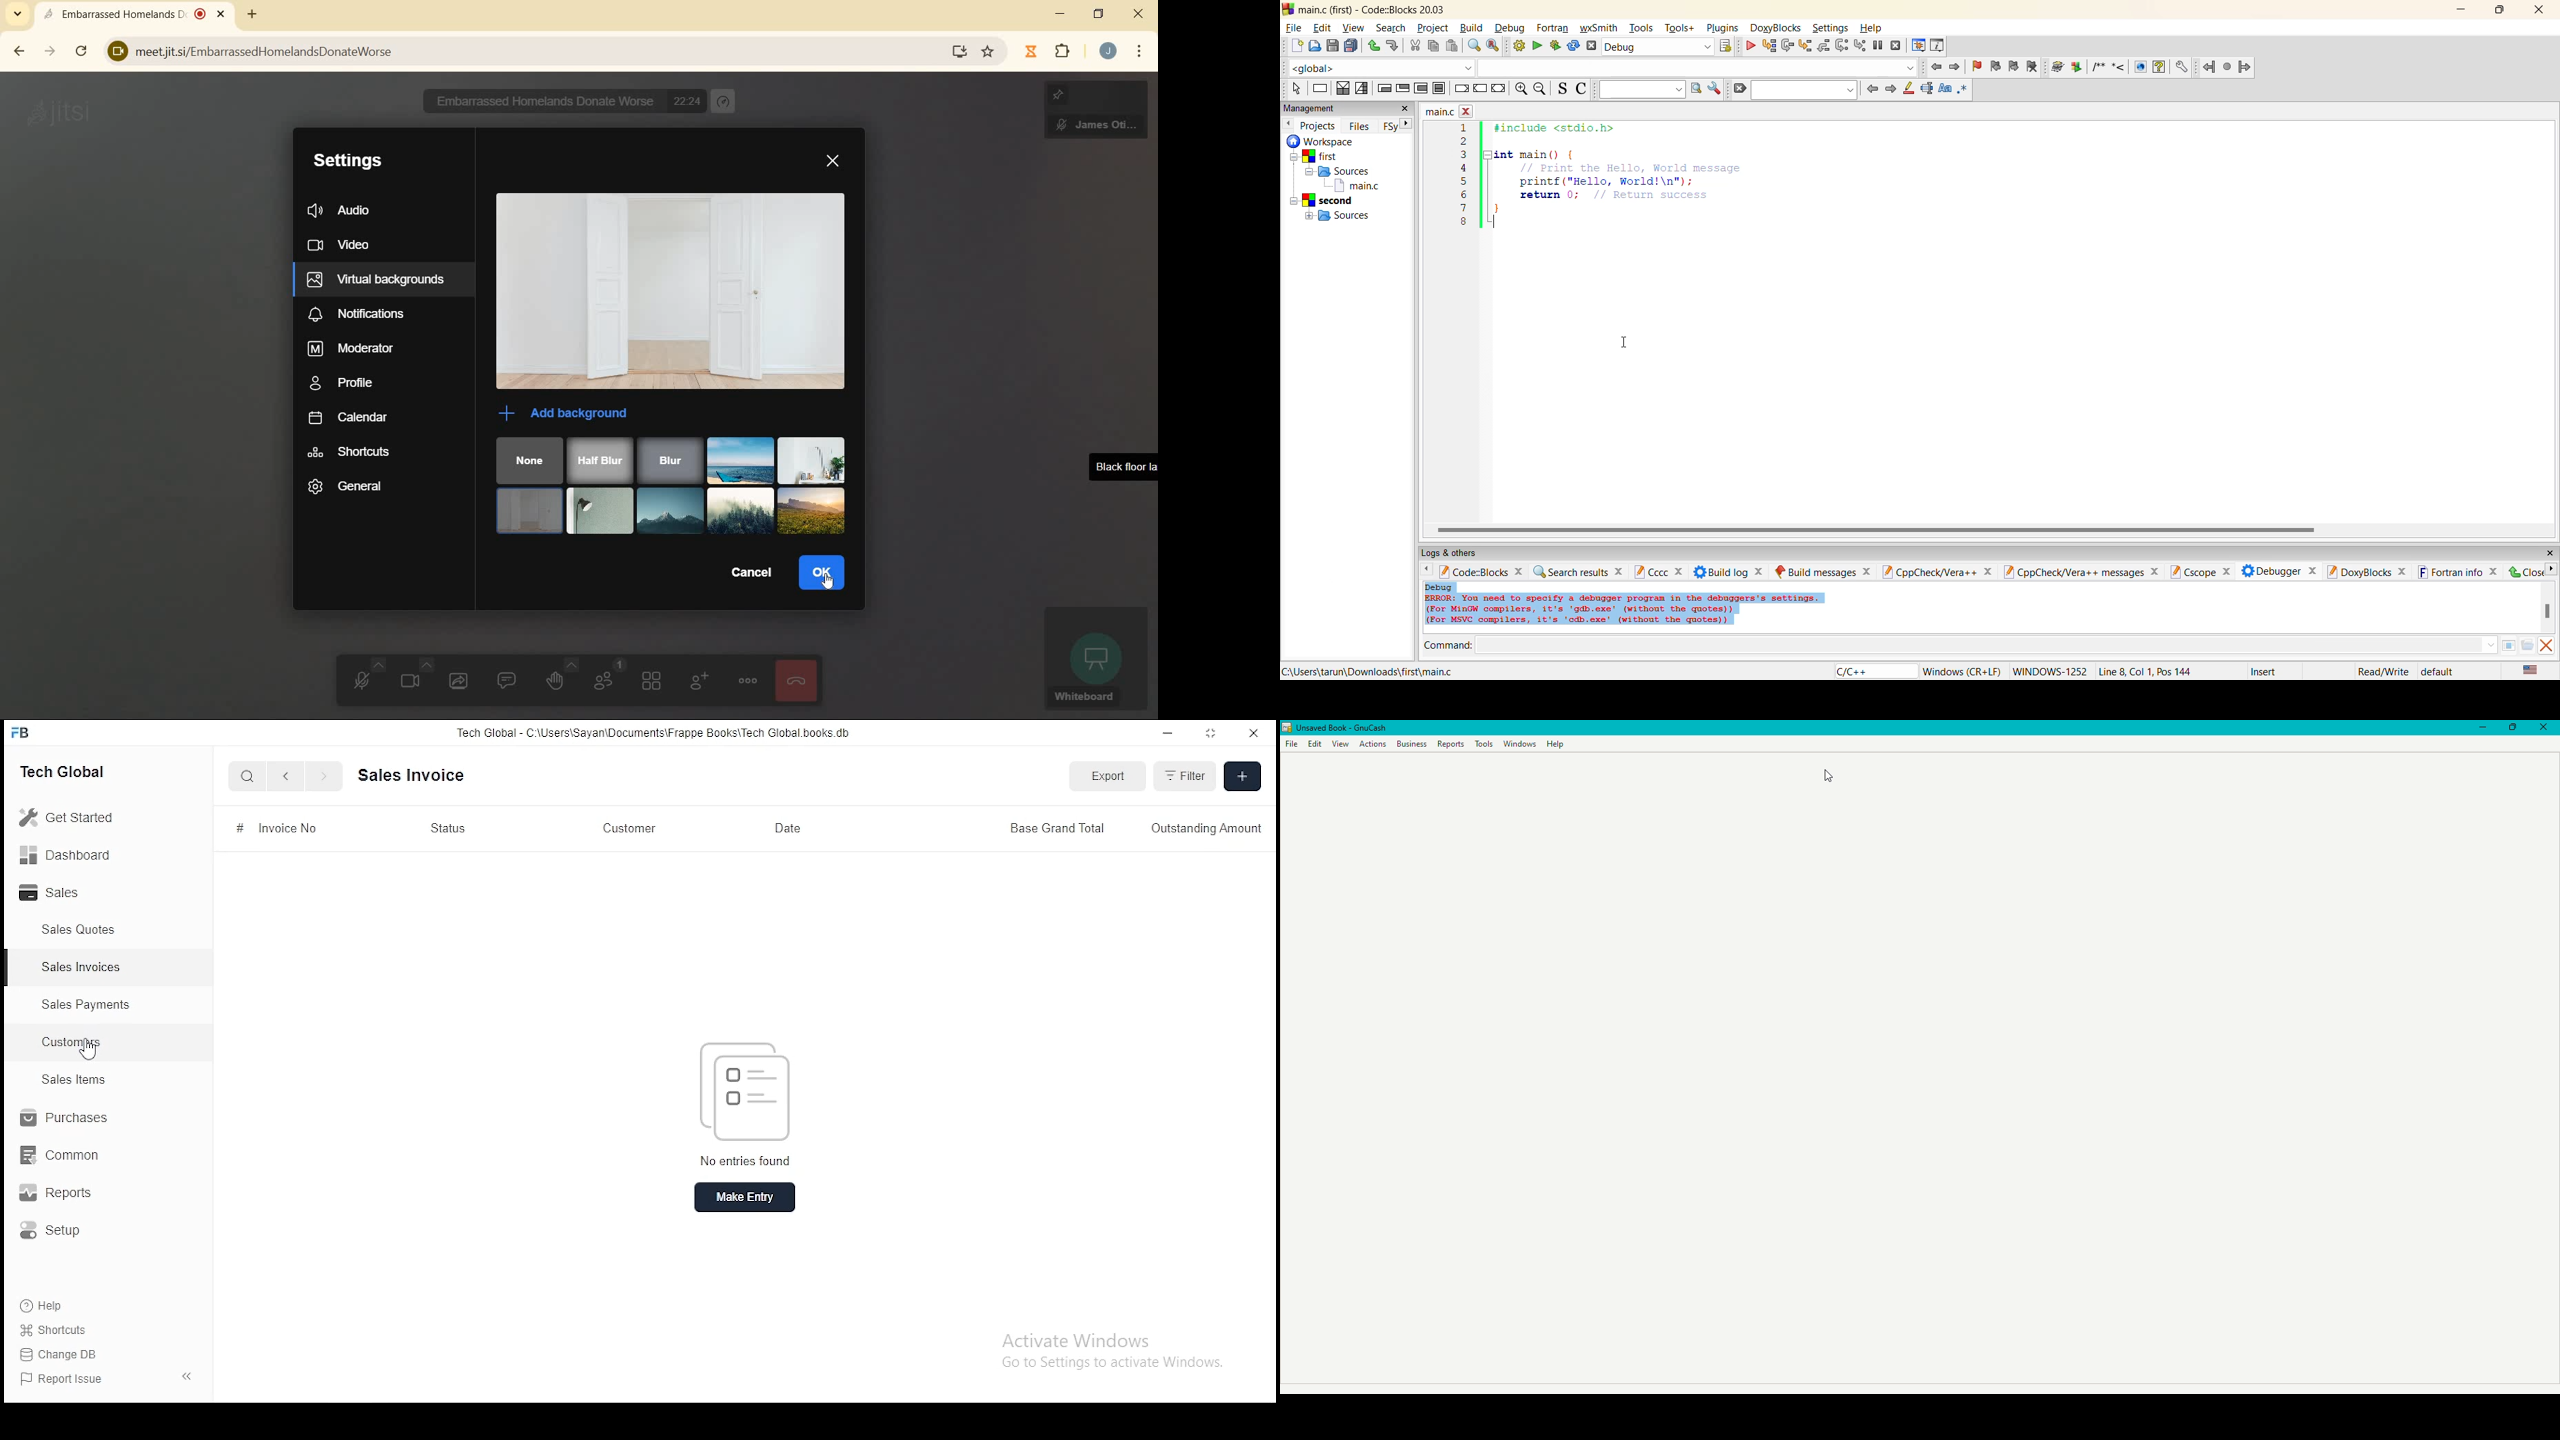 Image resolution: width=2576 pixels, height=1456 pixels. I want to click on new, so click(1293, 45).